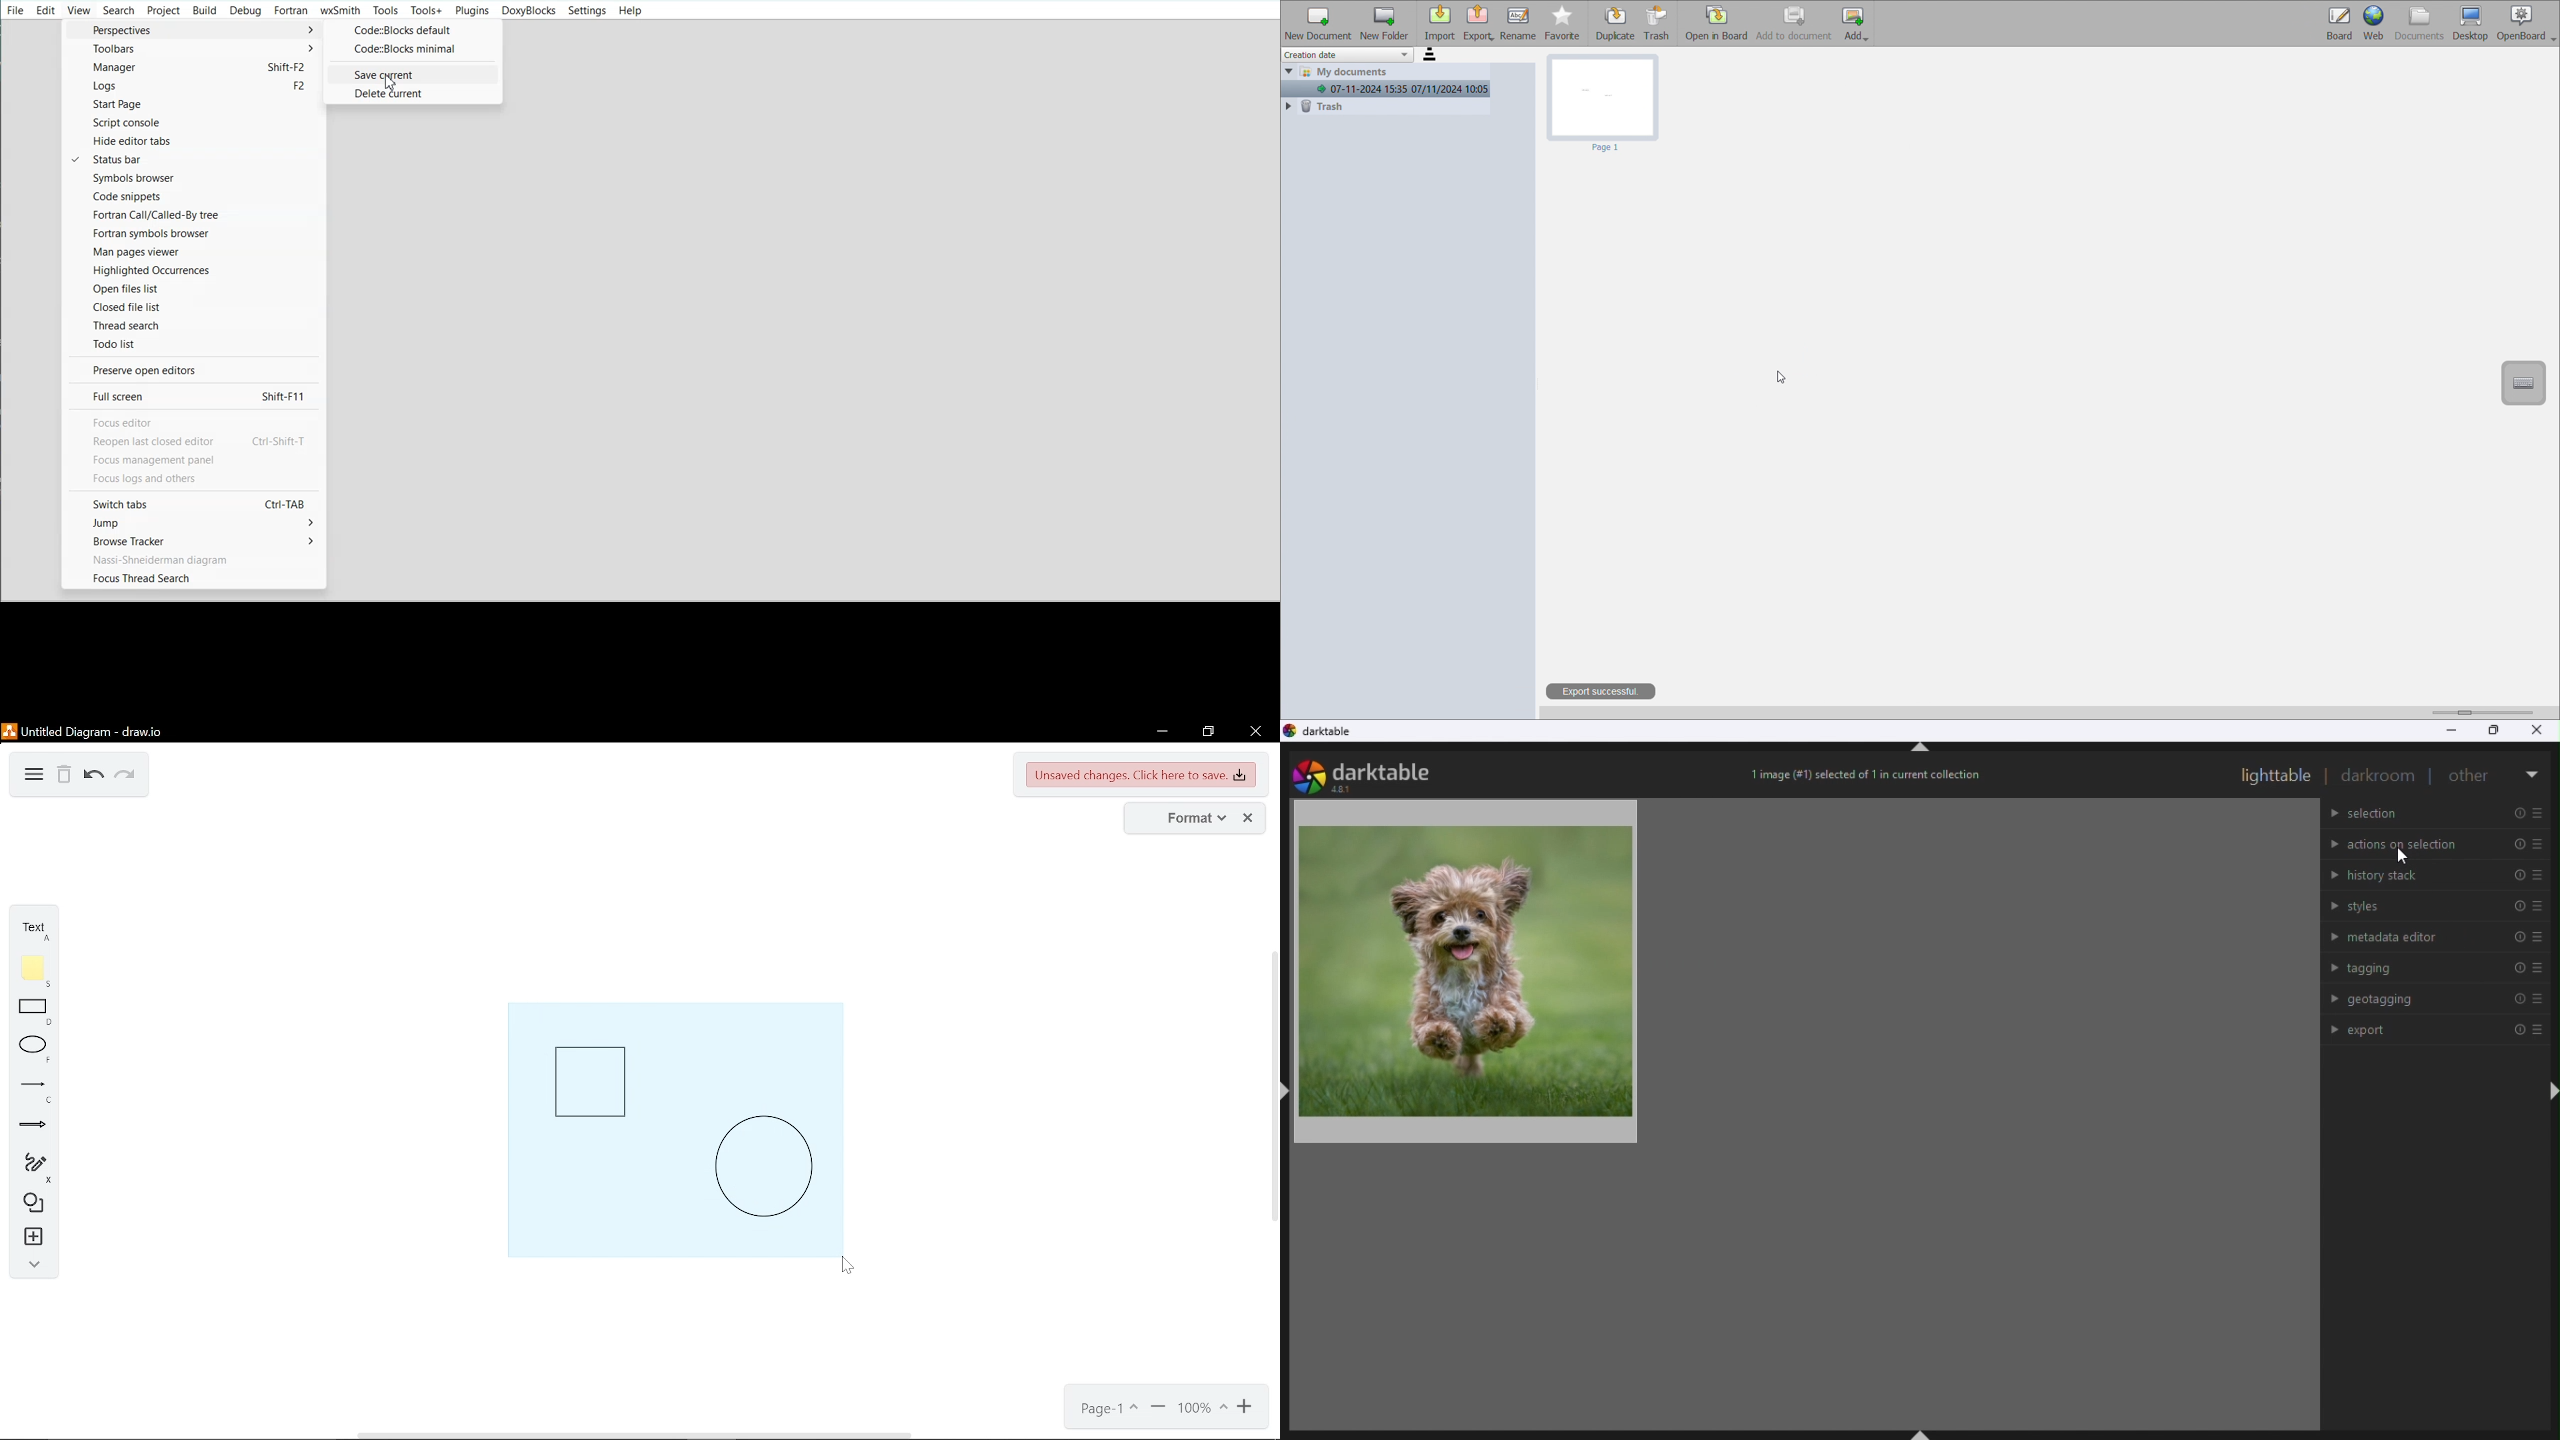  What do you see at coordinates (2420, 23) in the screenshot?
I see `documents` at bounding box center [2420, 23].